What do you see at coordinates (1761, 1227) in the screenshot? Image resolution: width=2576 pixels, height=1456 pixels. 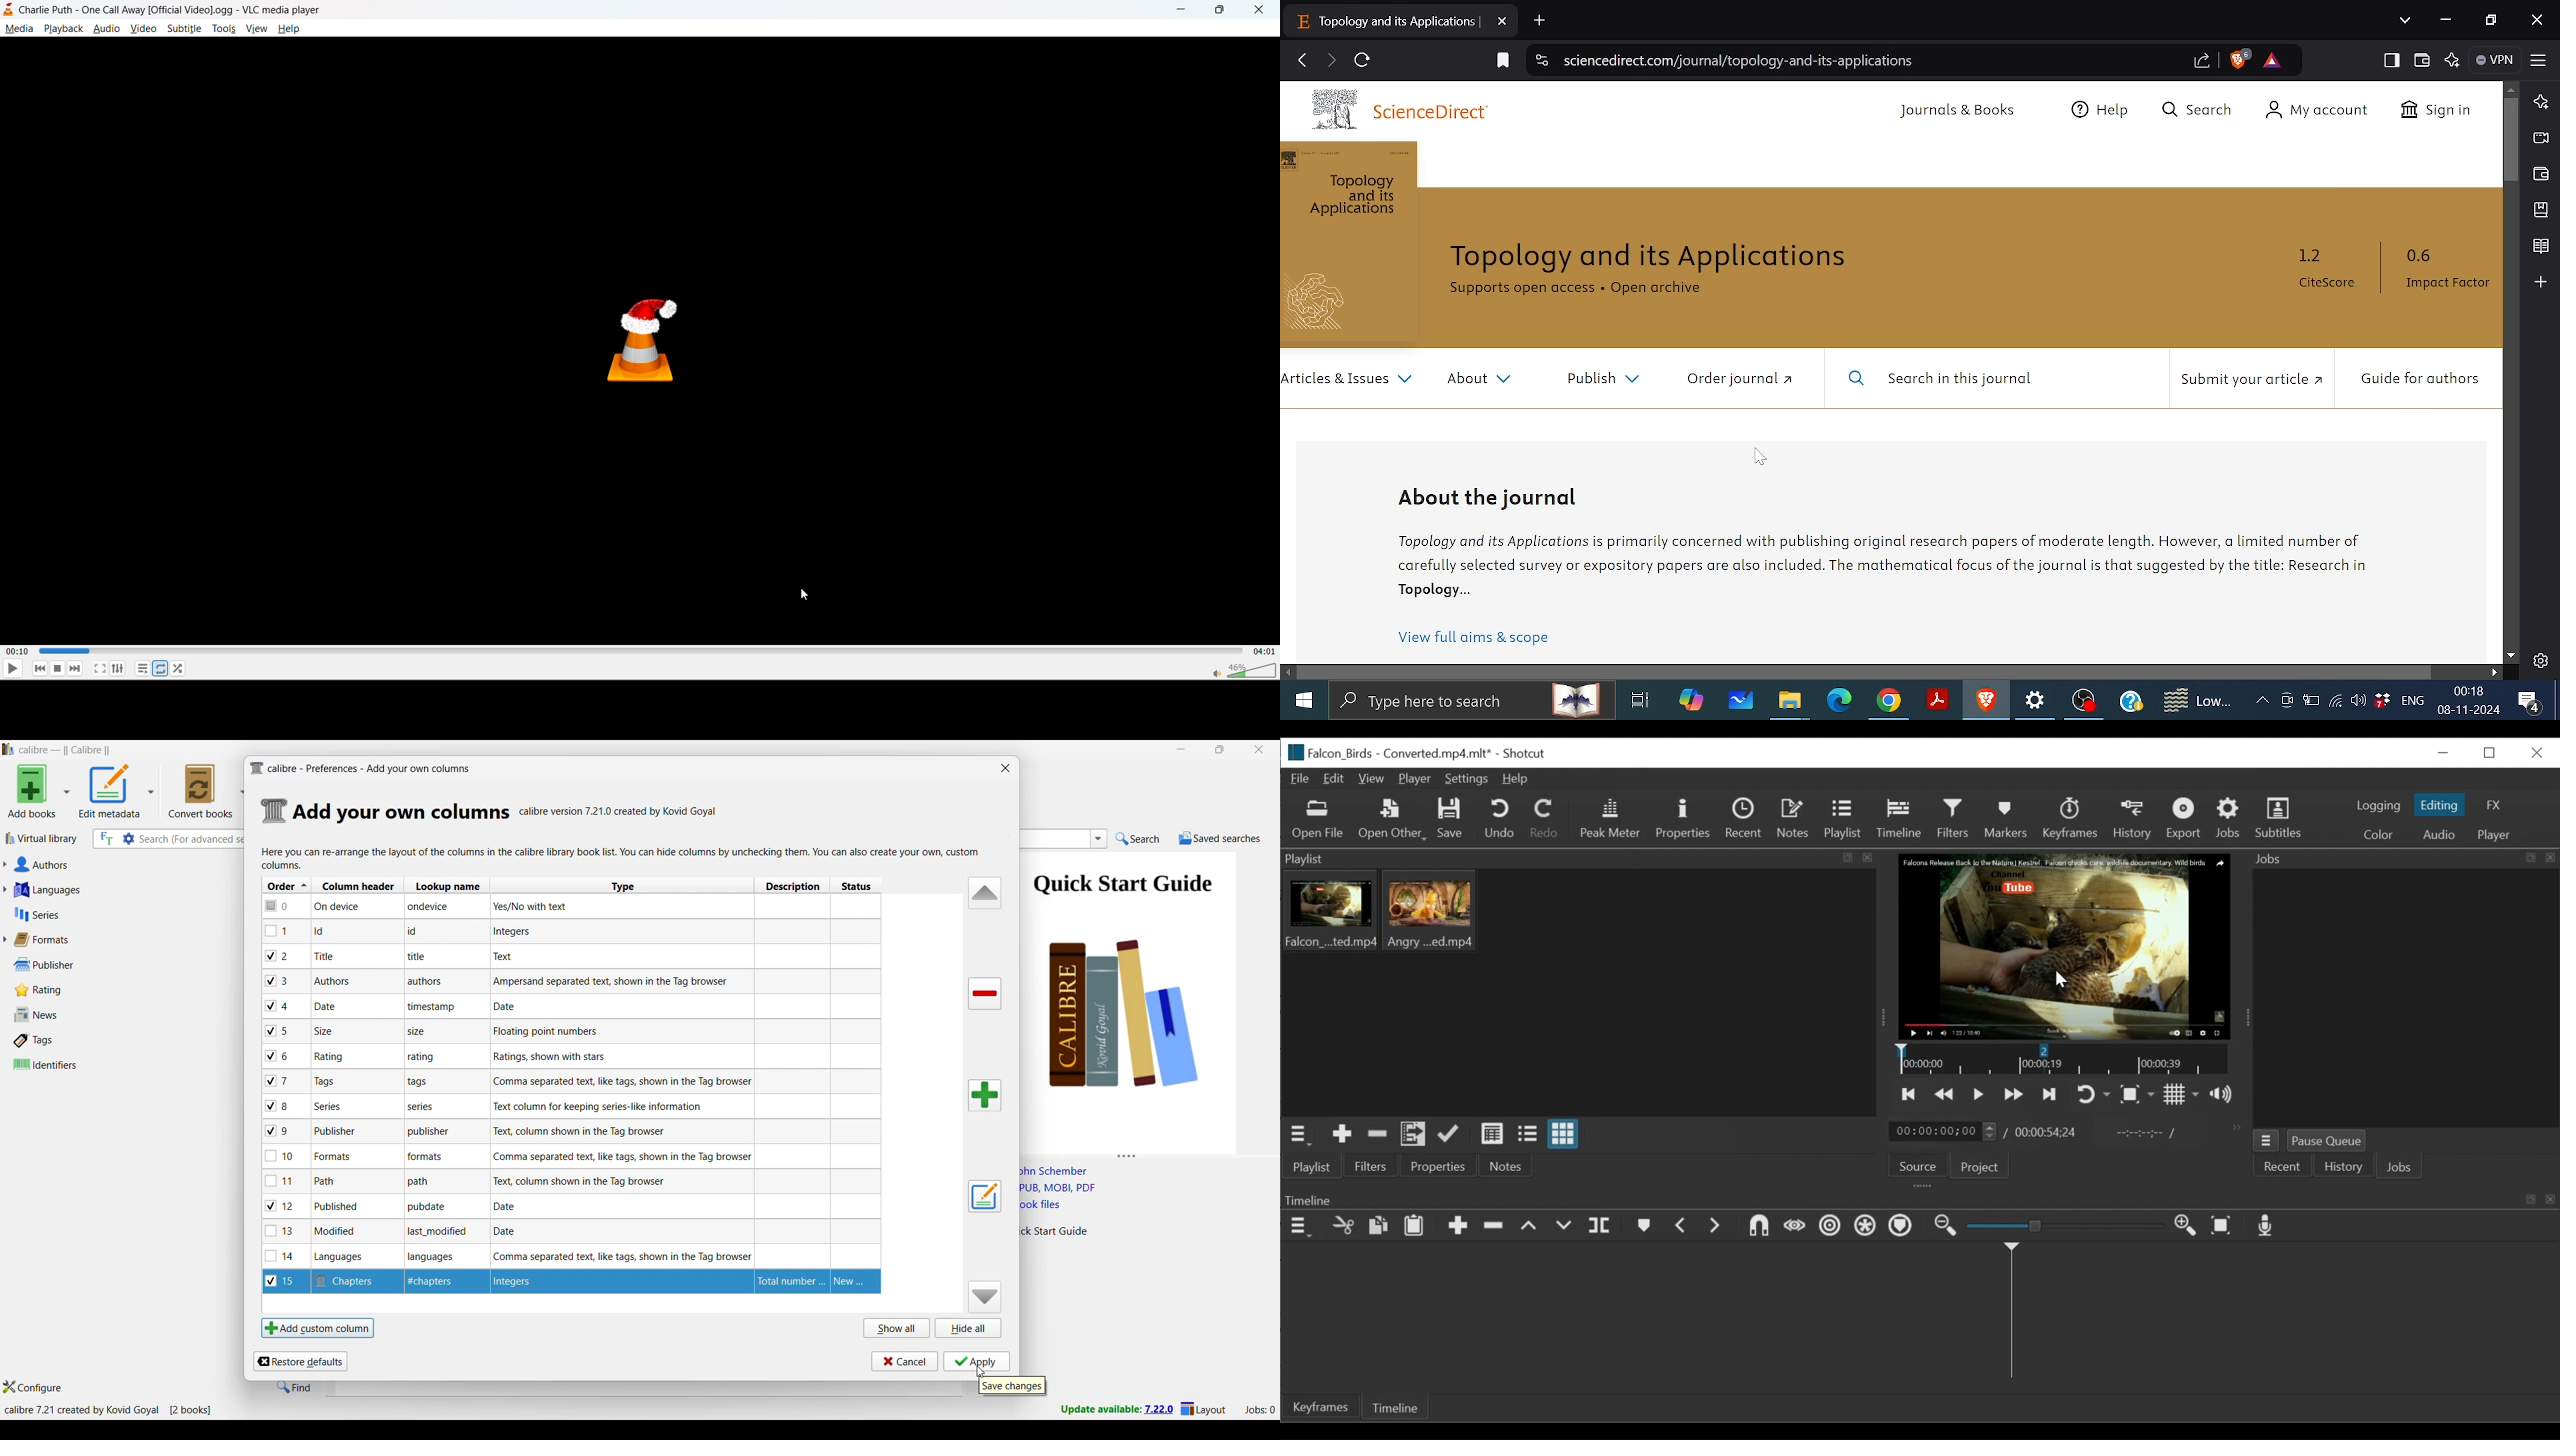 I see `Snap` at bounding box center [1761, 1227].